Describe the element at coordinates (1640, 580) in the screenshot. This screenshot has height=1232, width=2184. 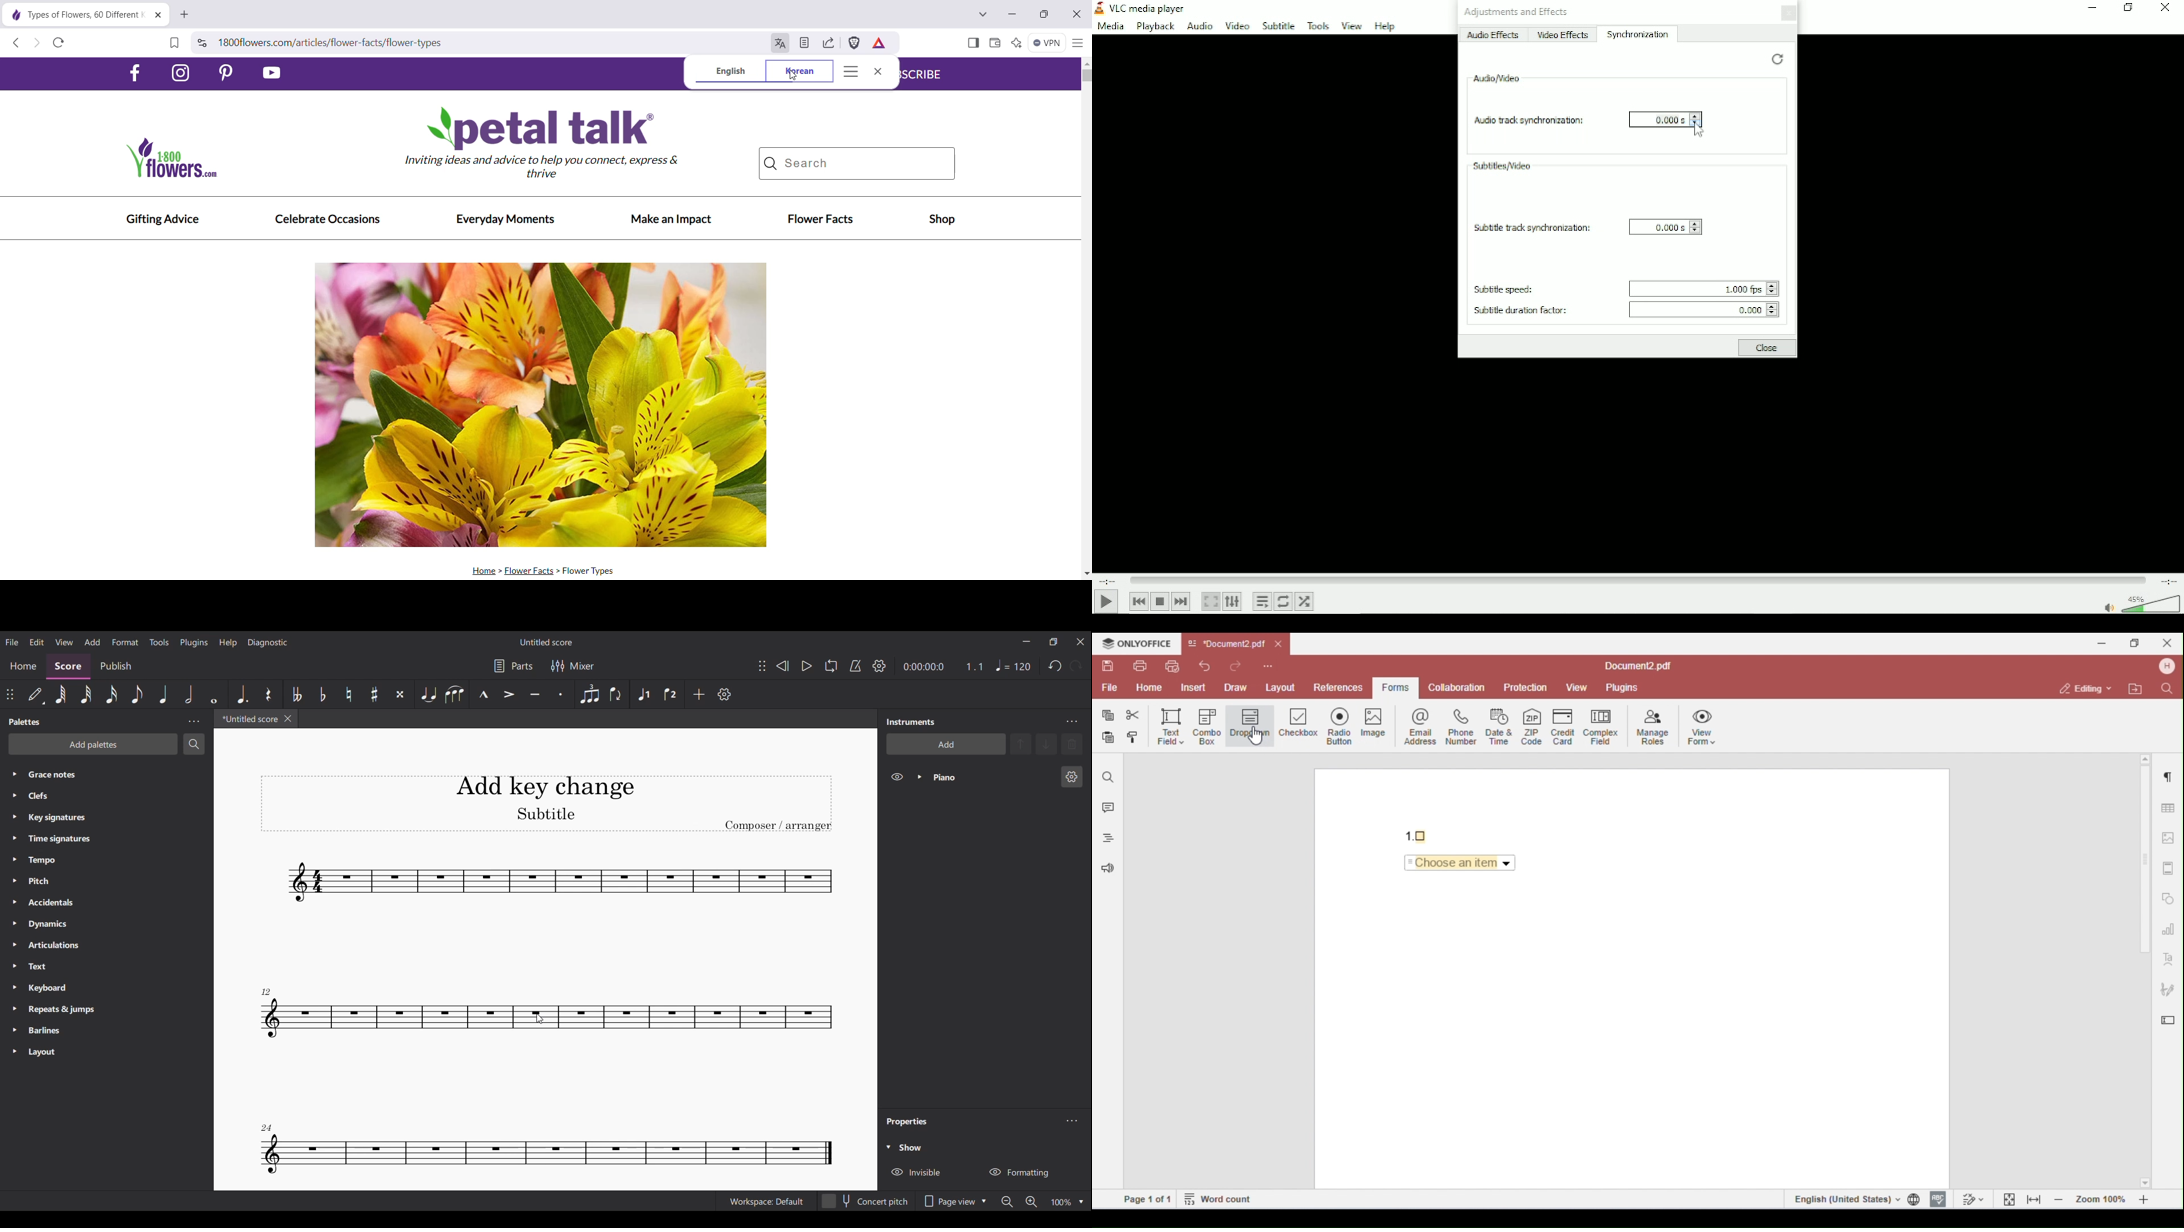
I see `Play duration` at that location.